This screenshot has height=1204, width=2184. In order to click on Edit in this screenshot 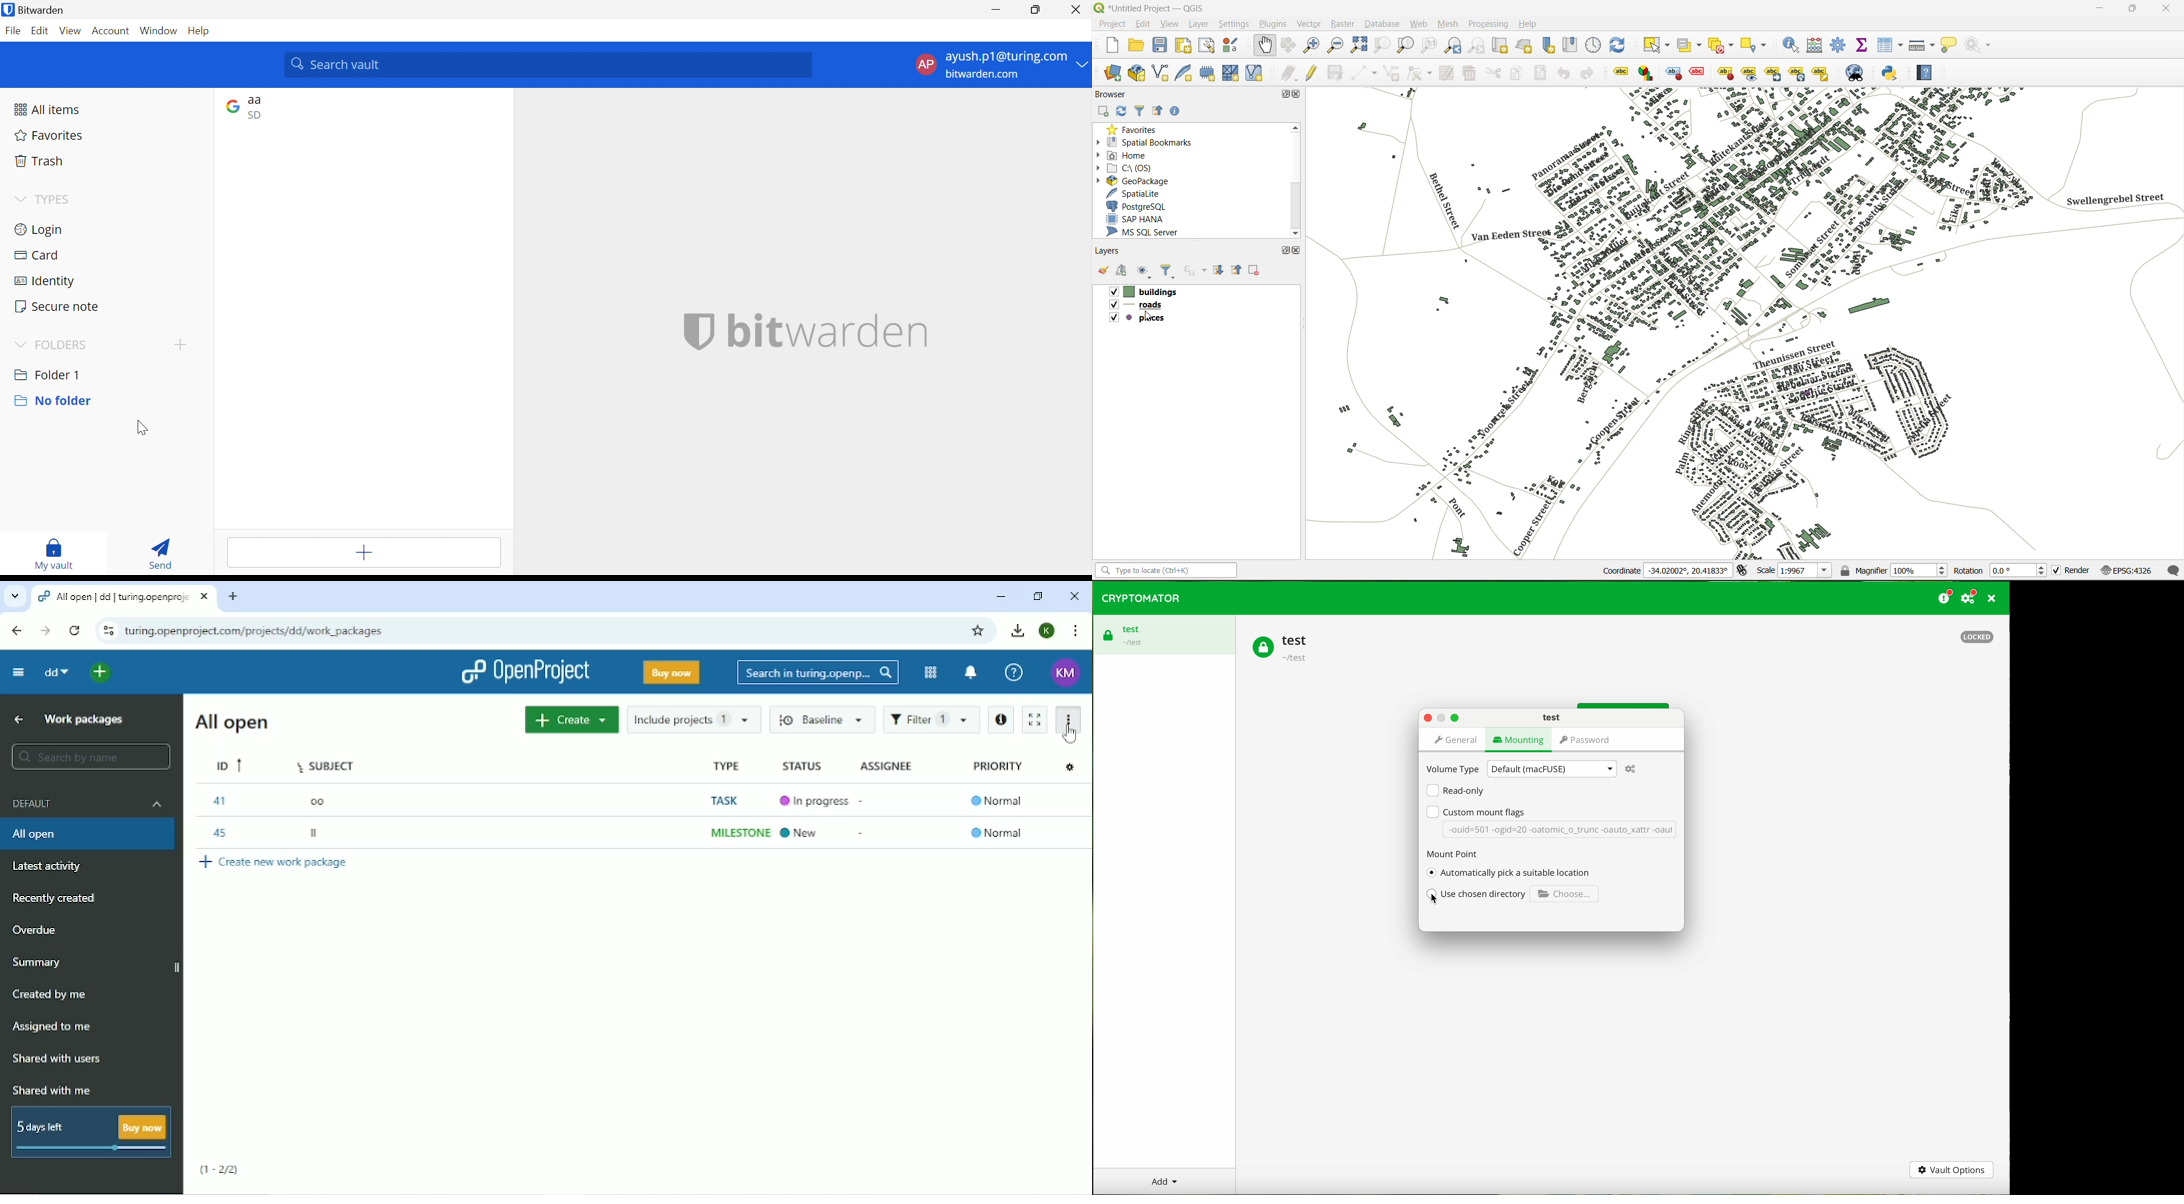, I will do `click(39, 30)`.